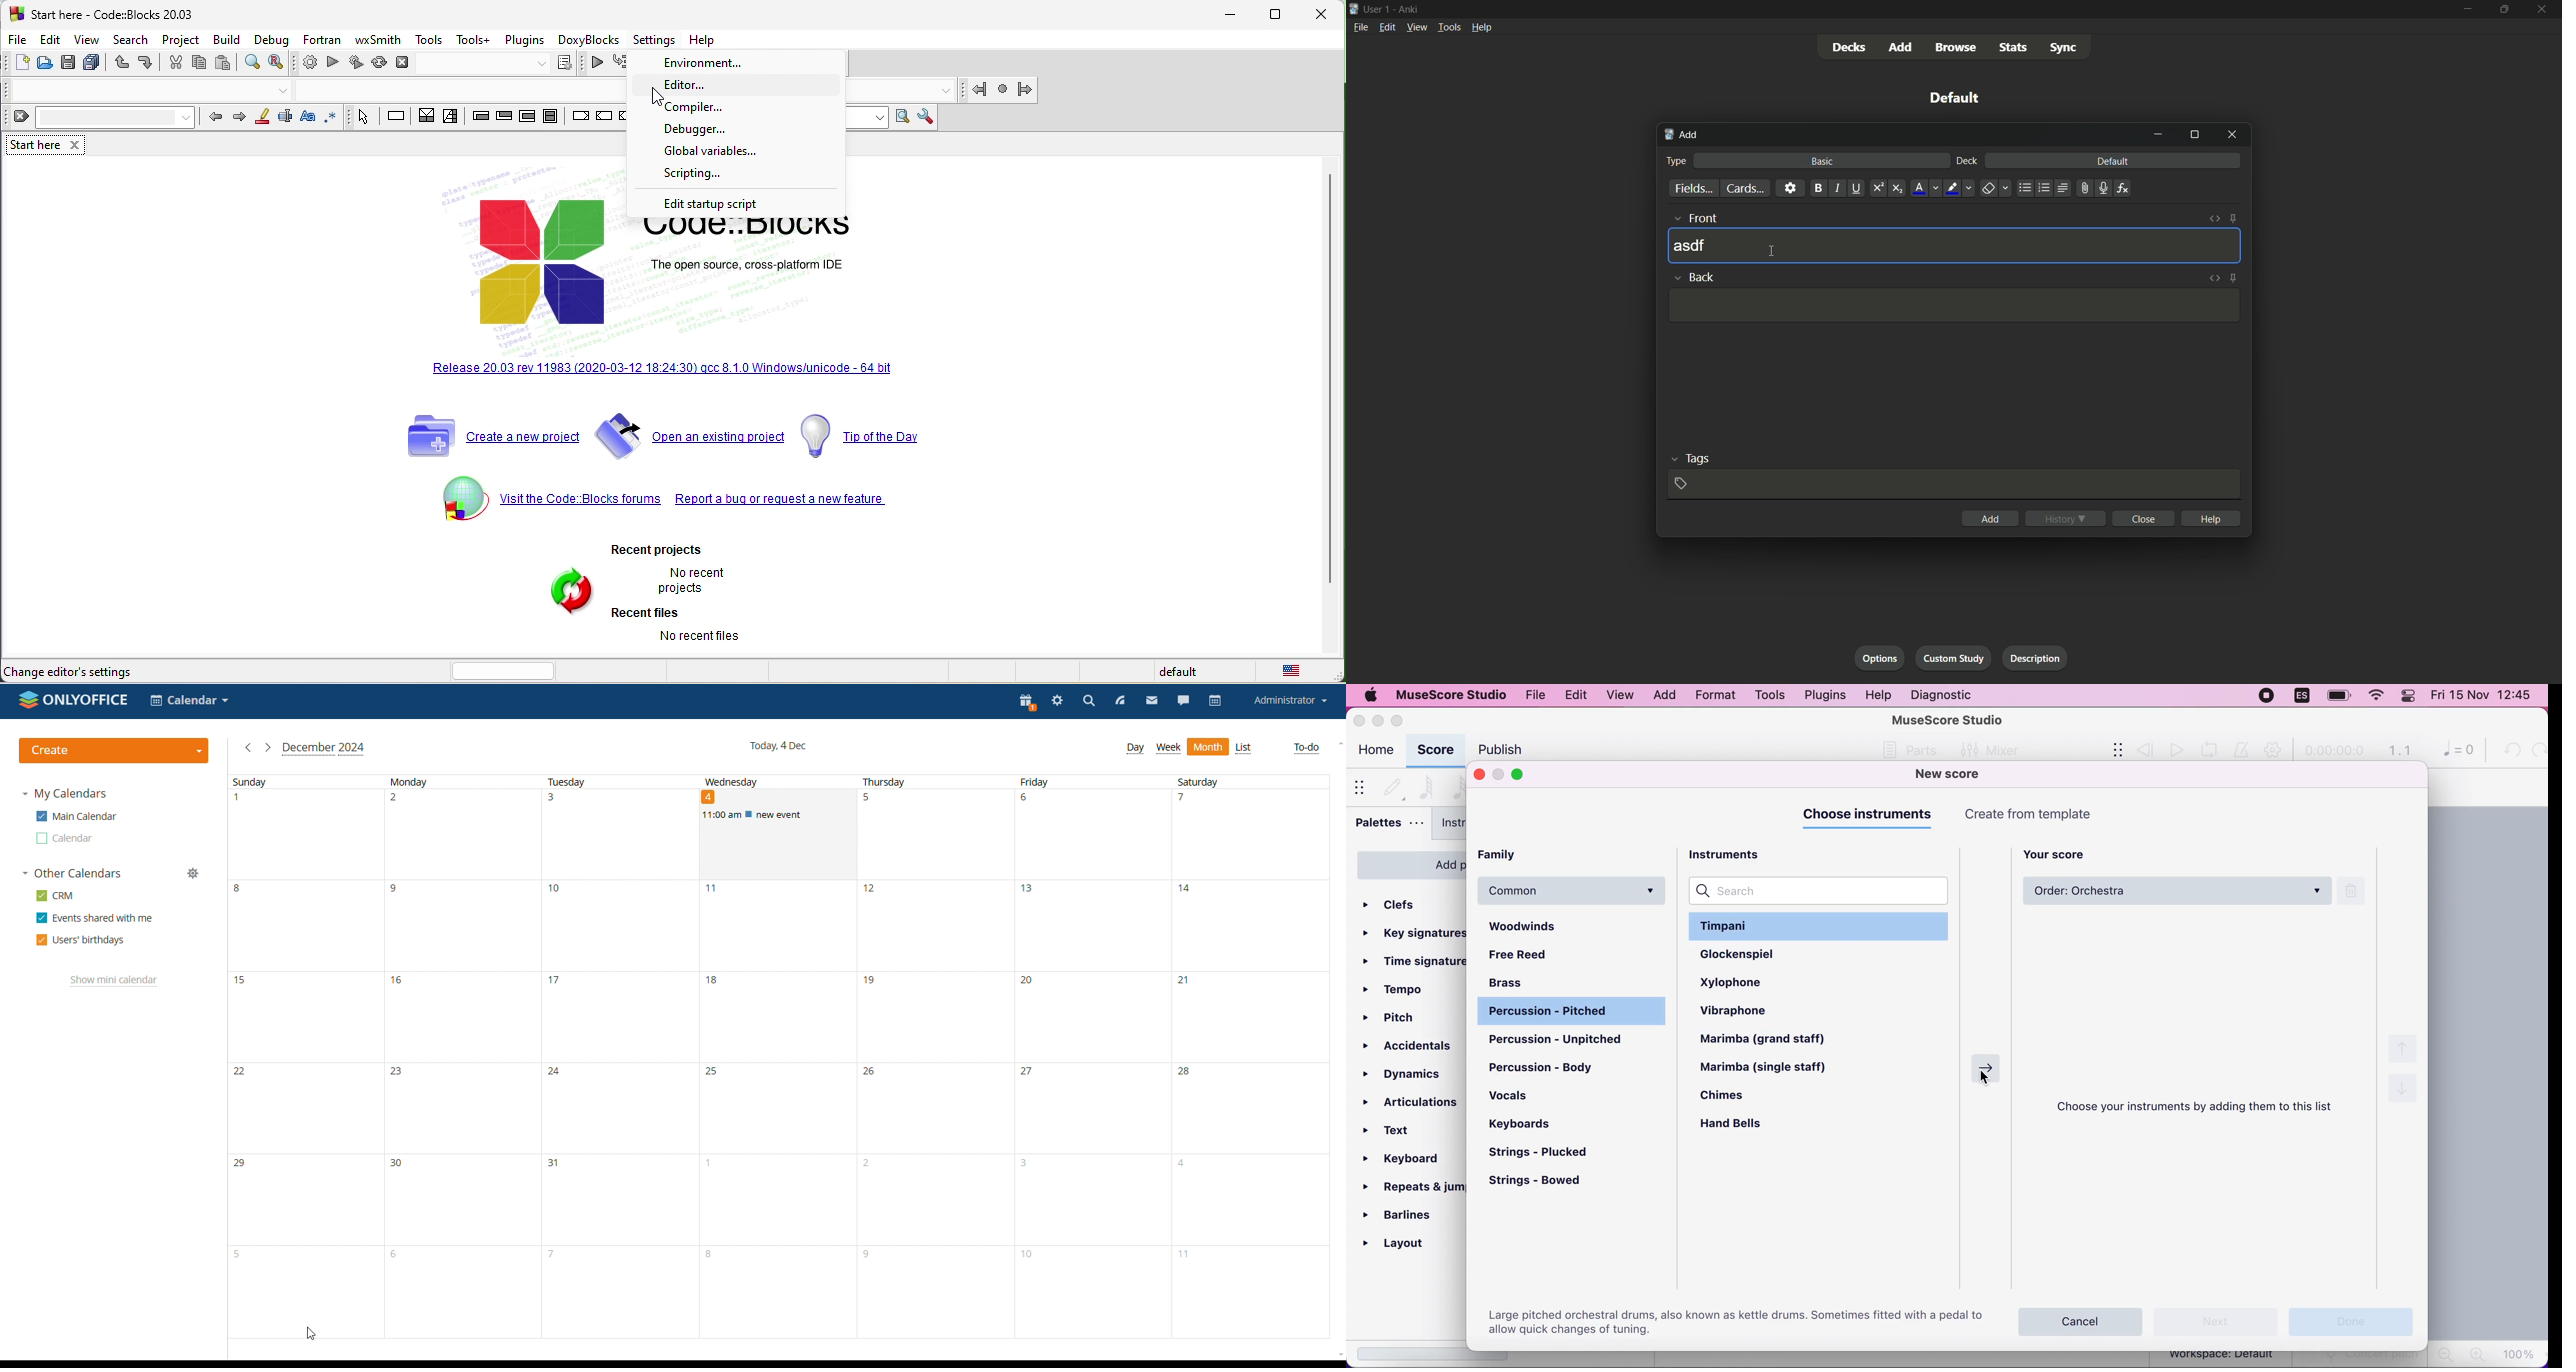 The image size is (2576, 1372). What do you see at coordinates (53, 41) in the screenshot?
I see `edit` at bounding box center [53, 41].